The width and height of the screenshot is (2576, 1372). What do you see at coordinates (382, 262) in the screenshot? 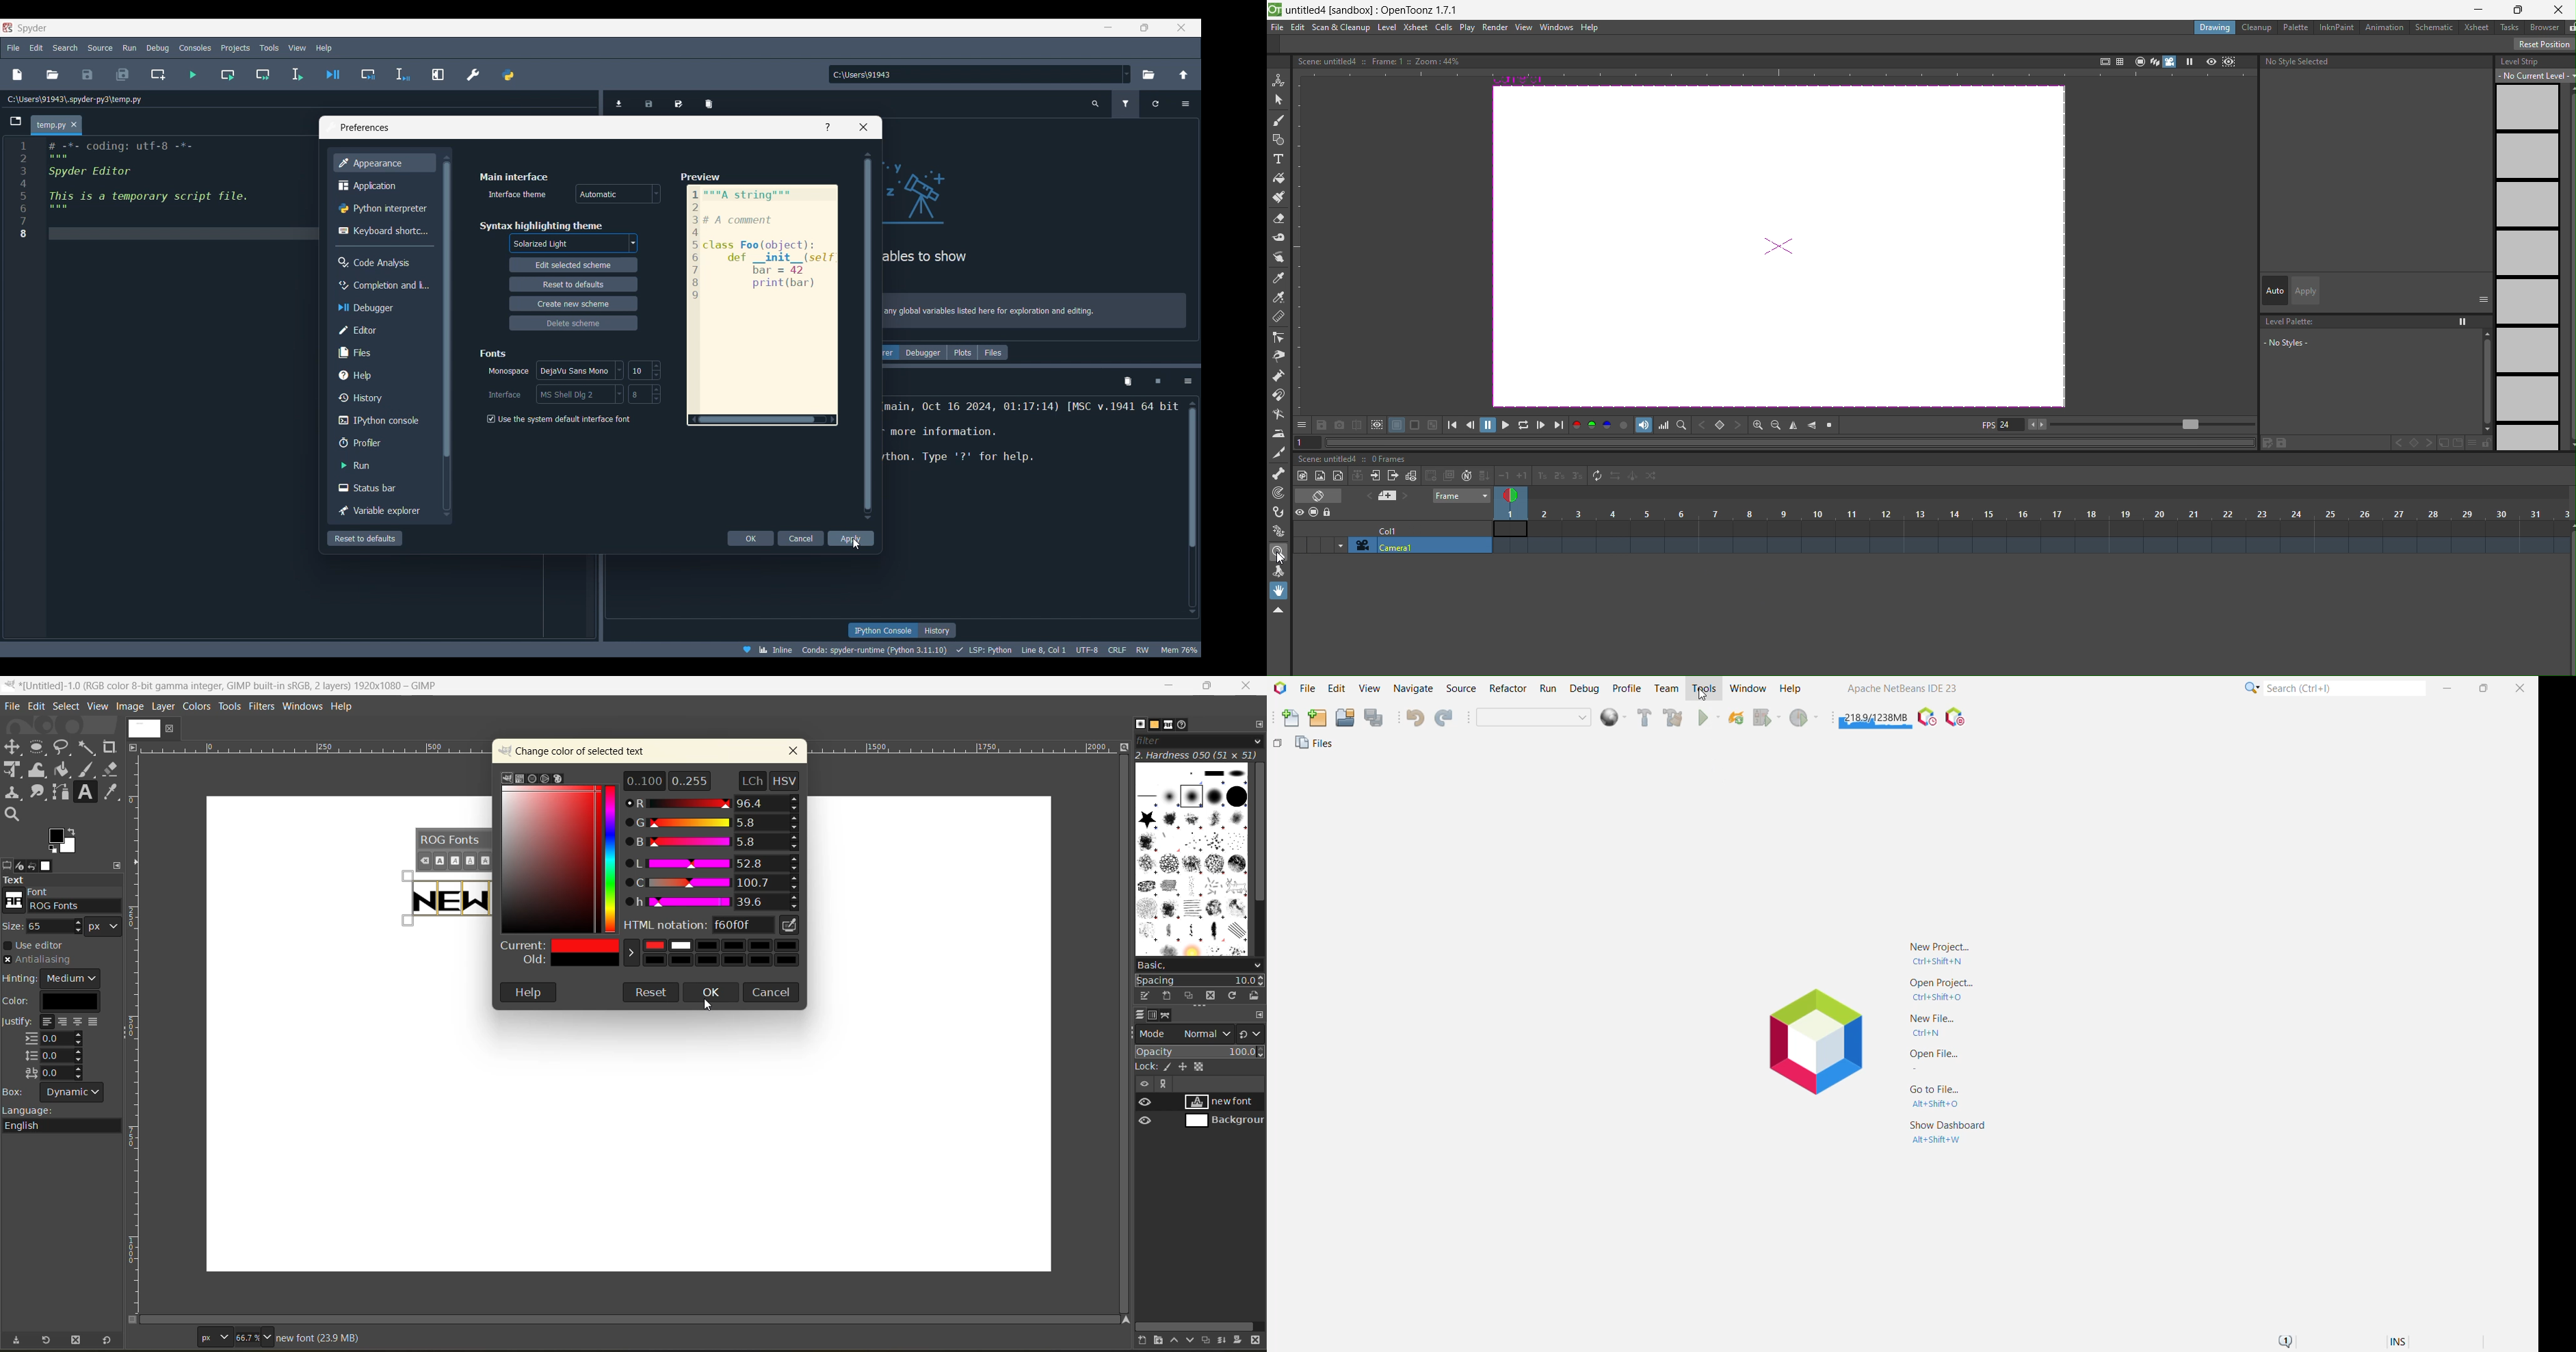
I see `Code analysis` at bounding box center [382, 262].